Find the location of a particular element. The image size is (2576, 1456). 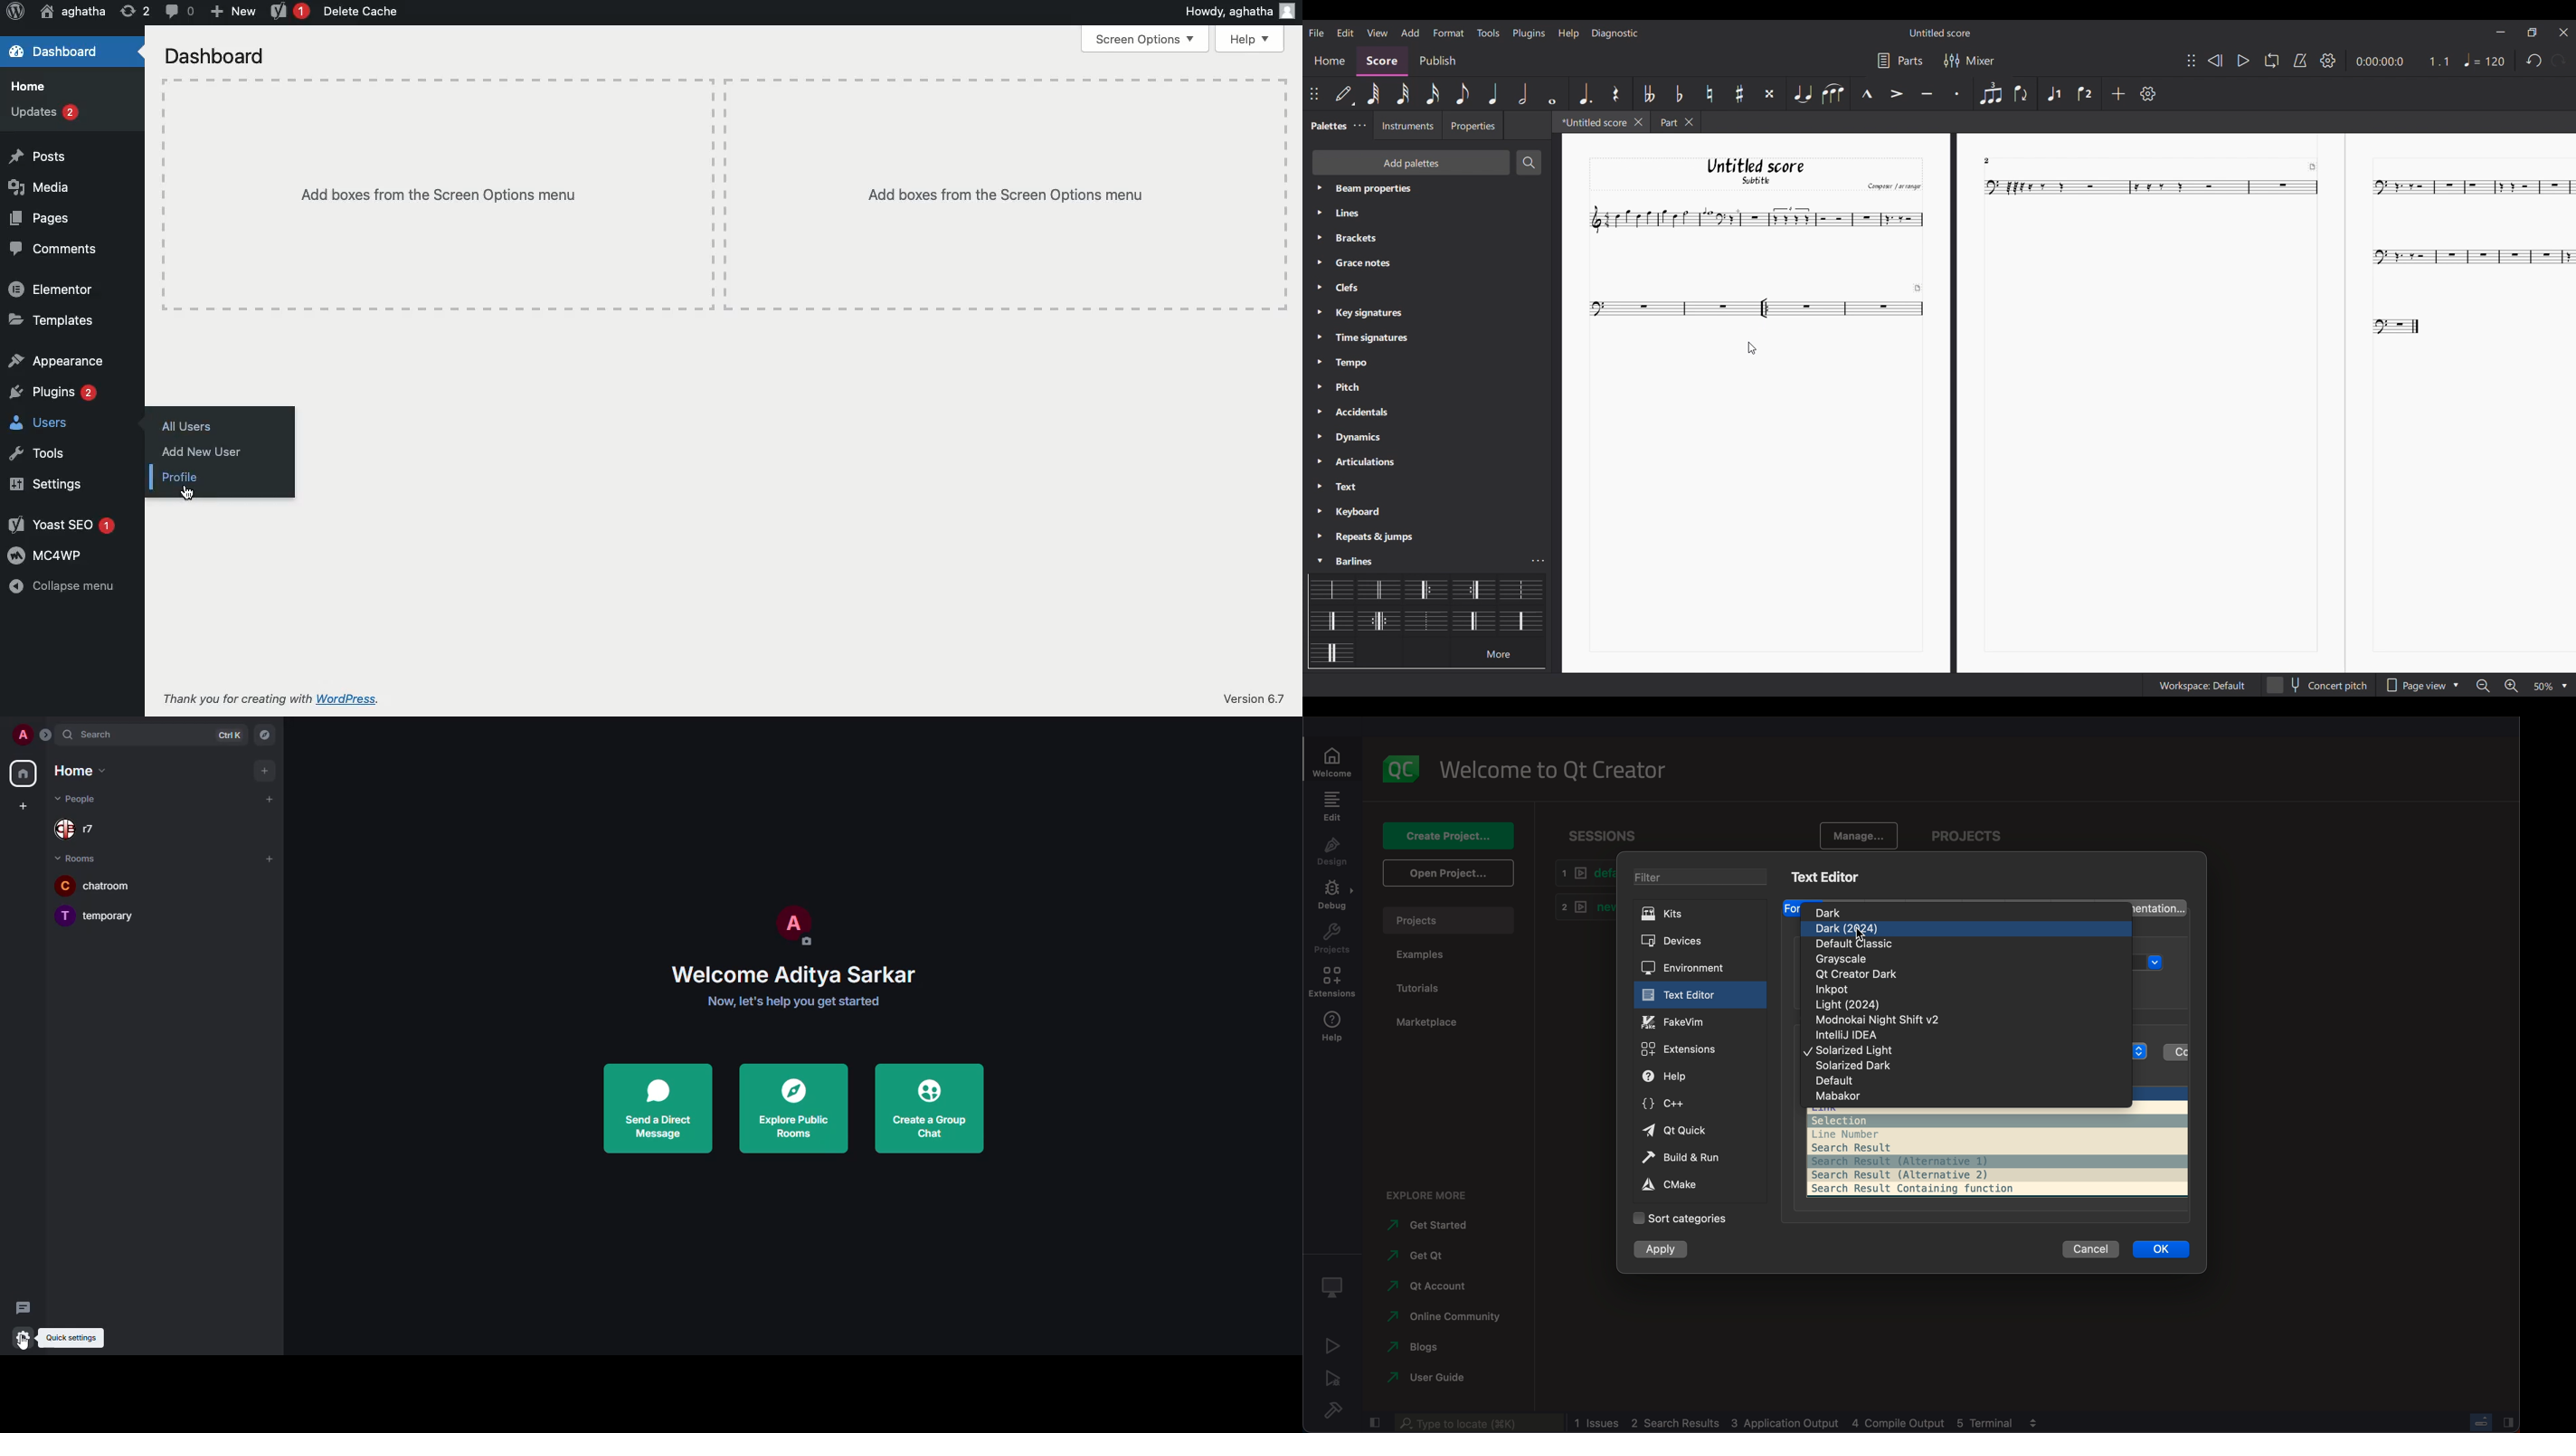

home is located at coordinates (81, 772).